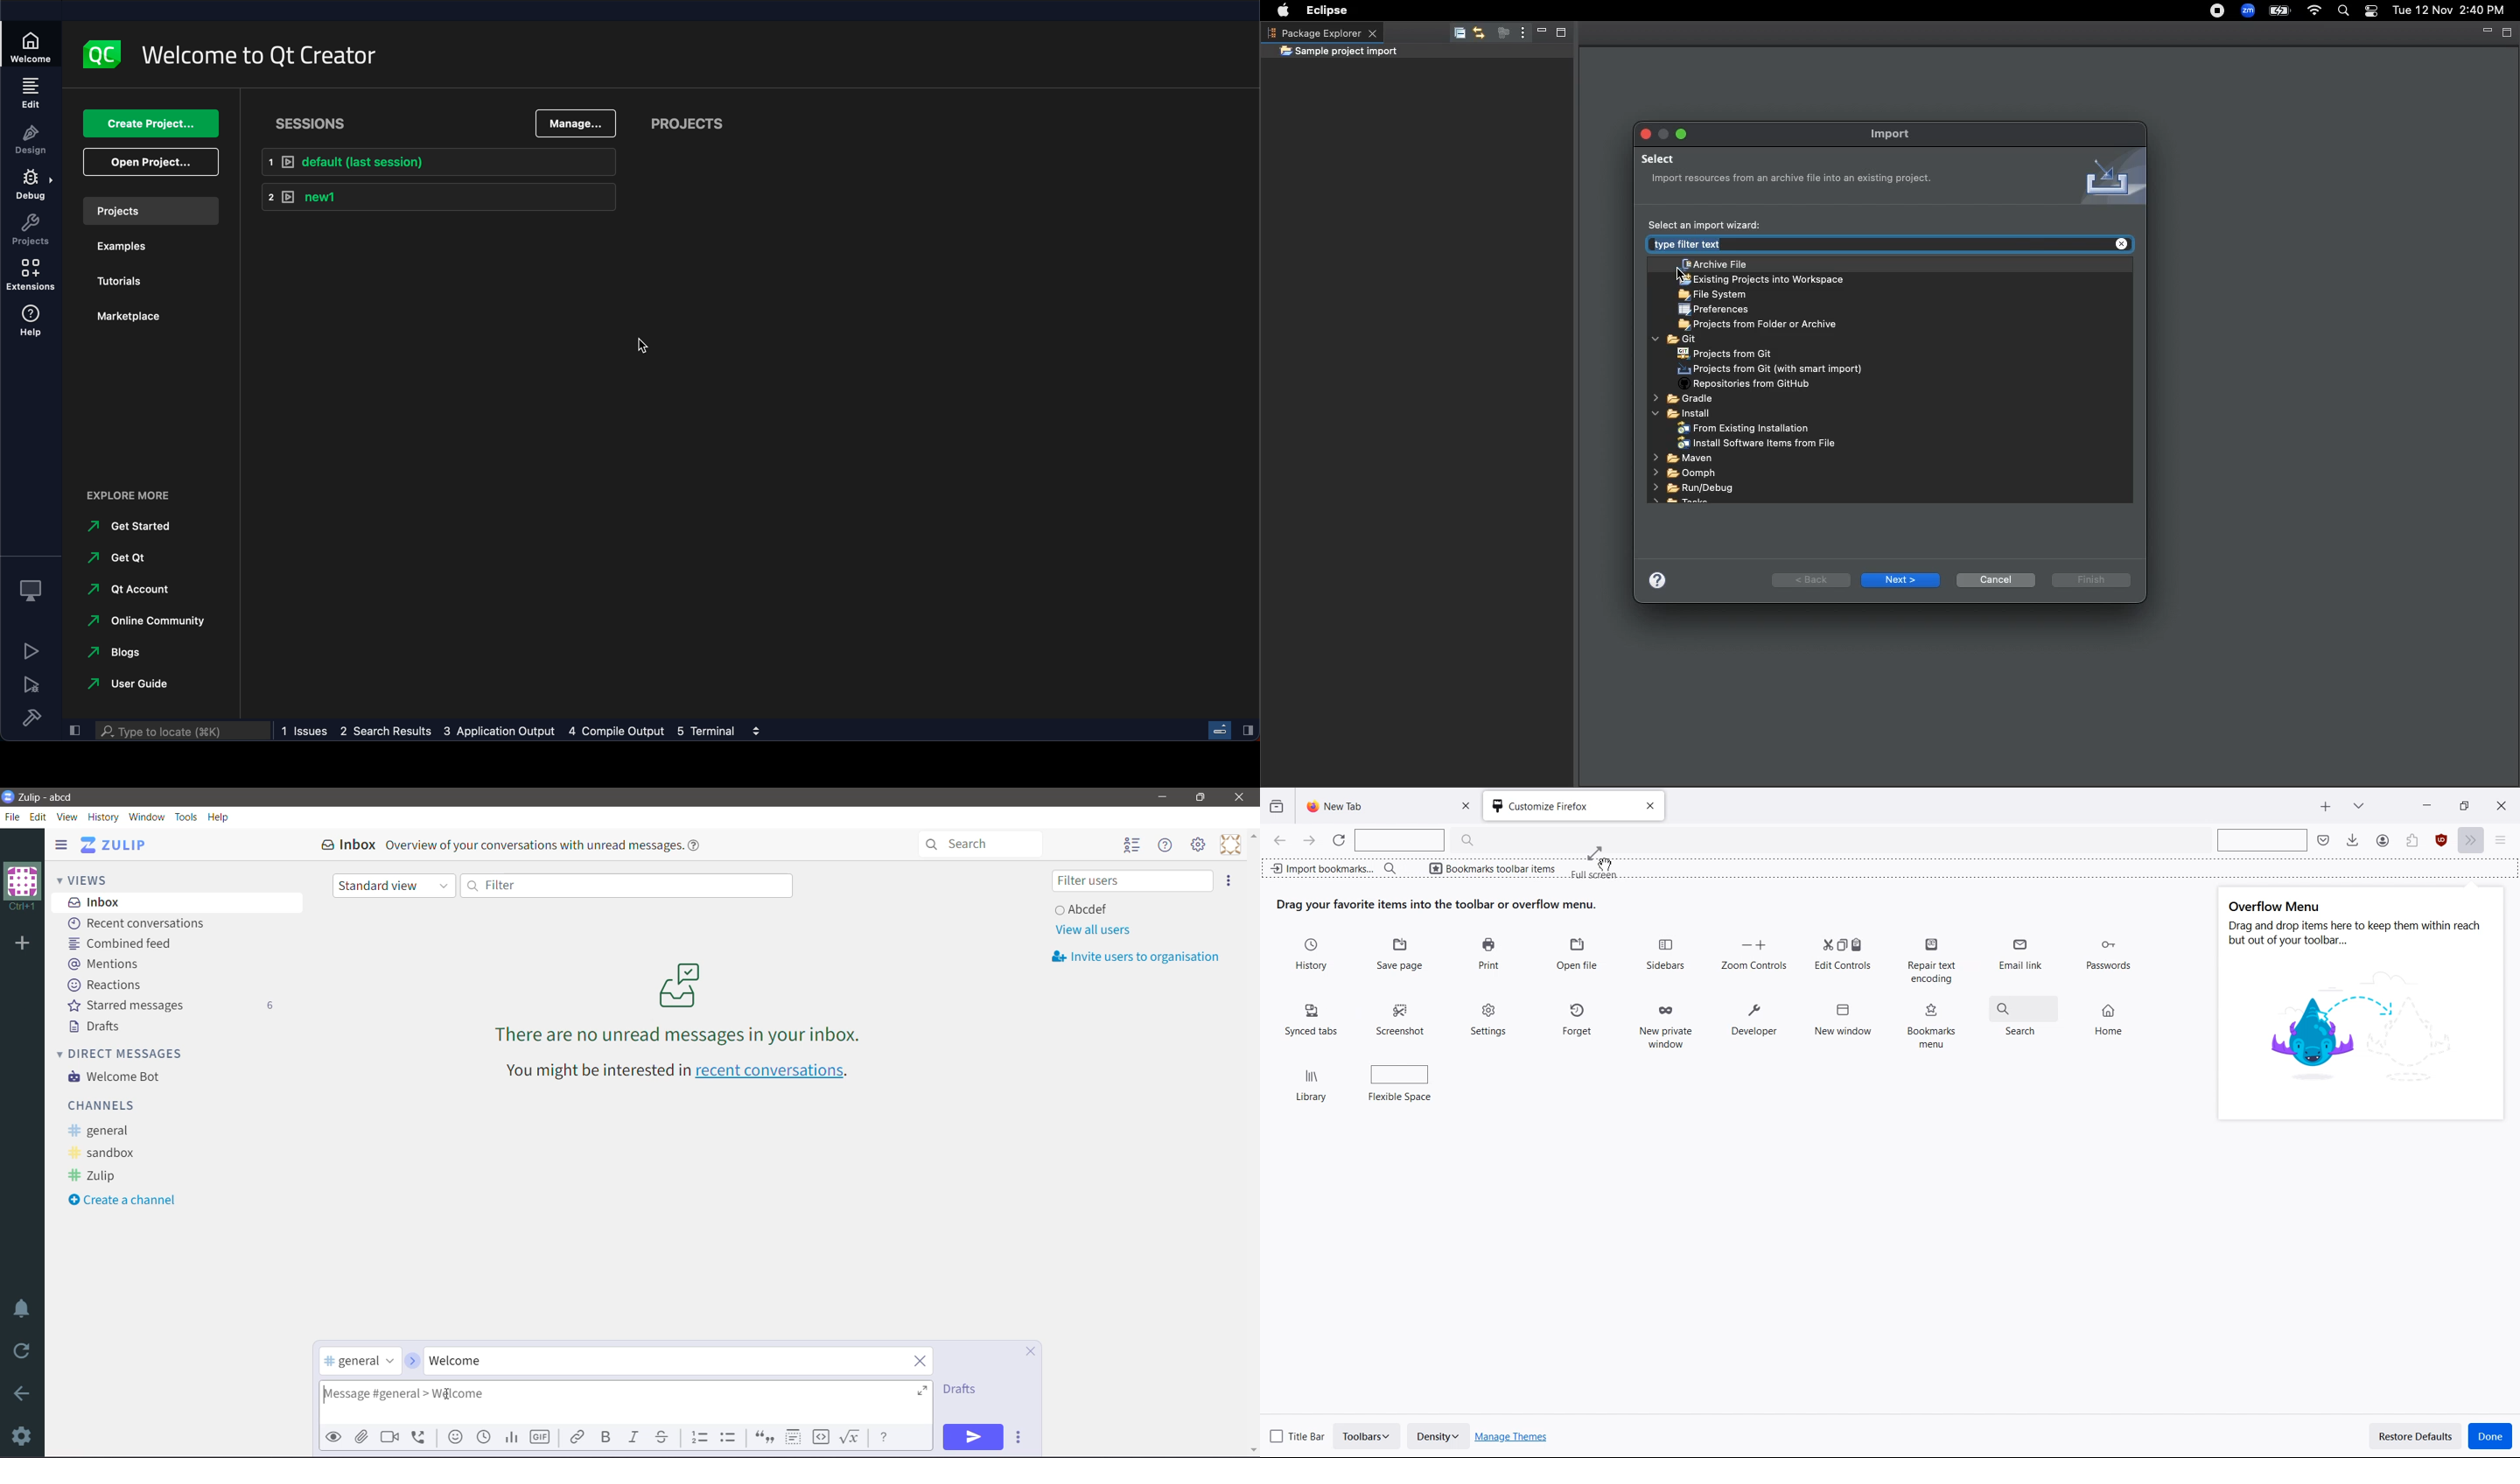  What do you see at coordinates (1132, 881) in the screenshot?
I see `Filter users` at bounding box center [1132, 881].